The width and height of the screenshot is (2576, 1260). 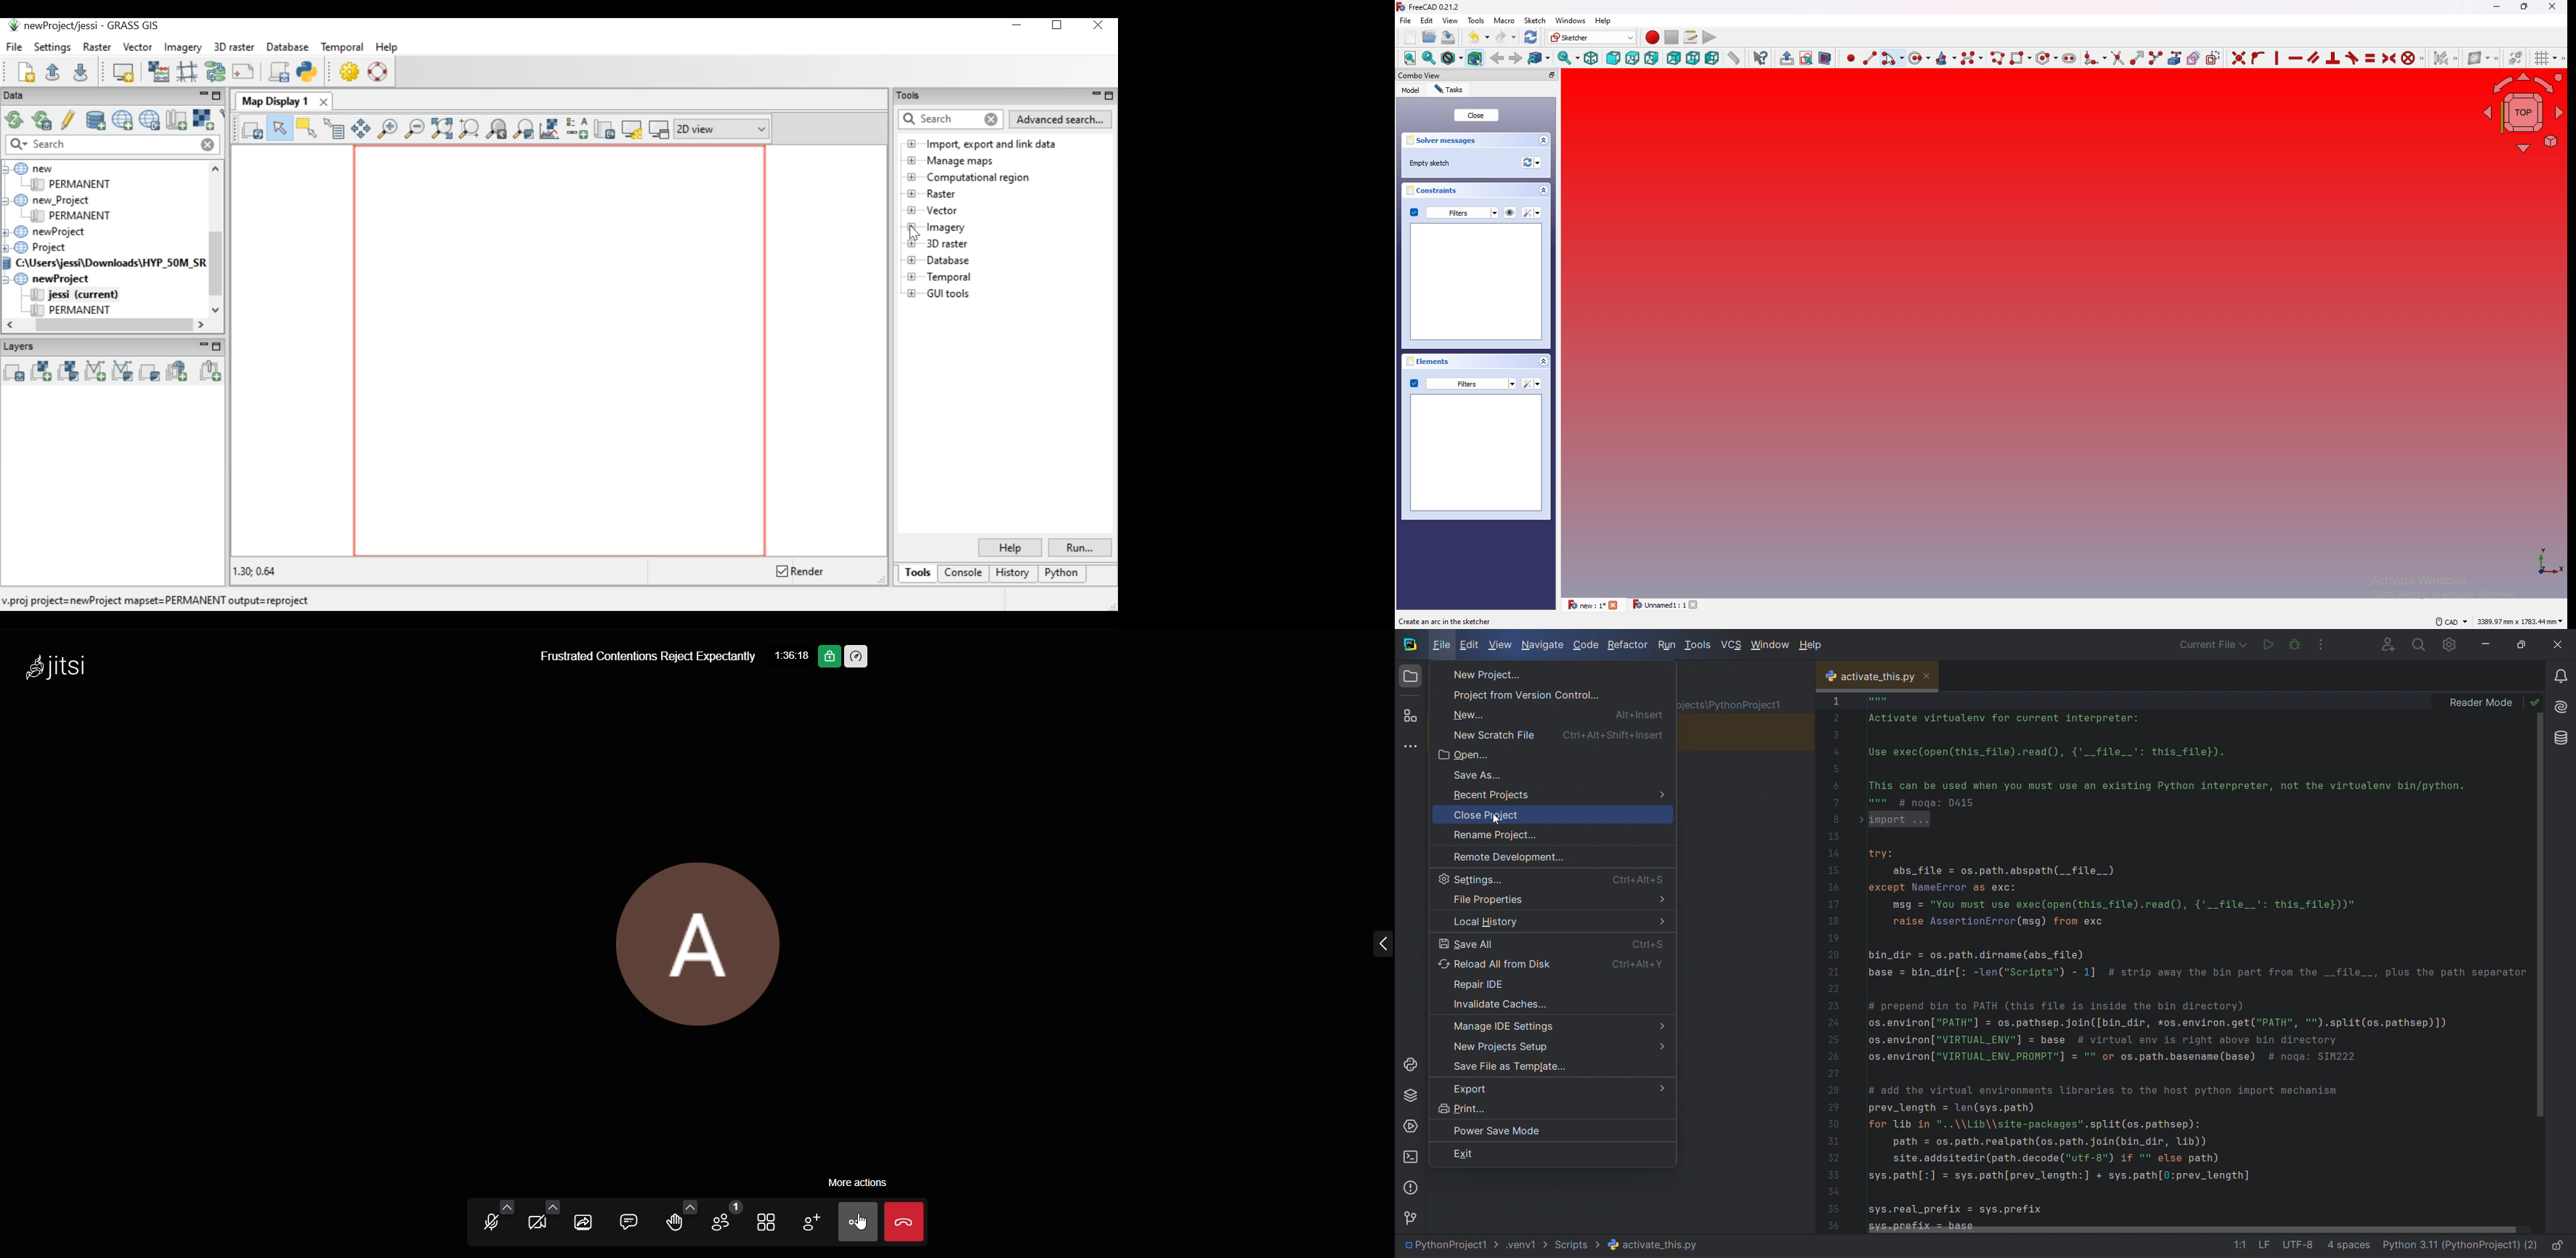 I want to click on minimize, so click(x=2497, y=7).